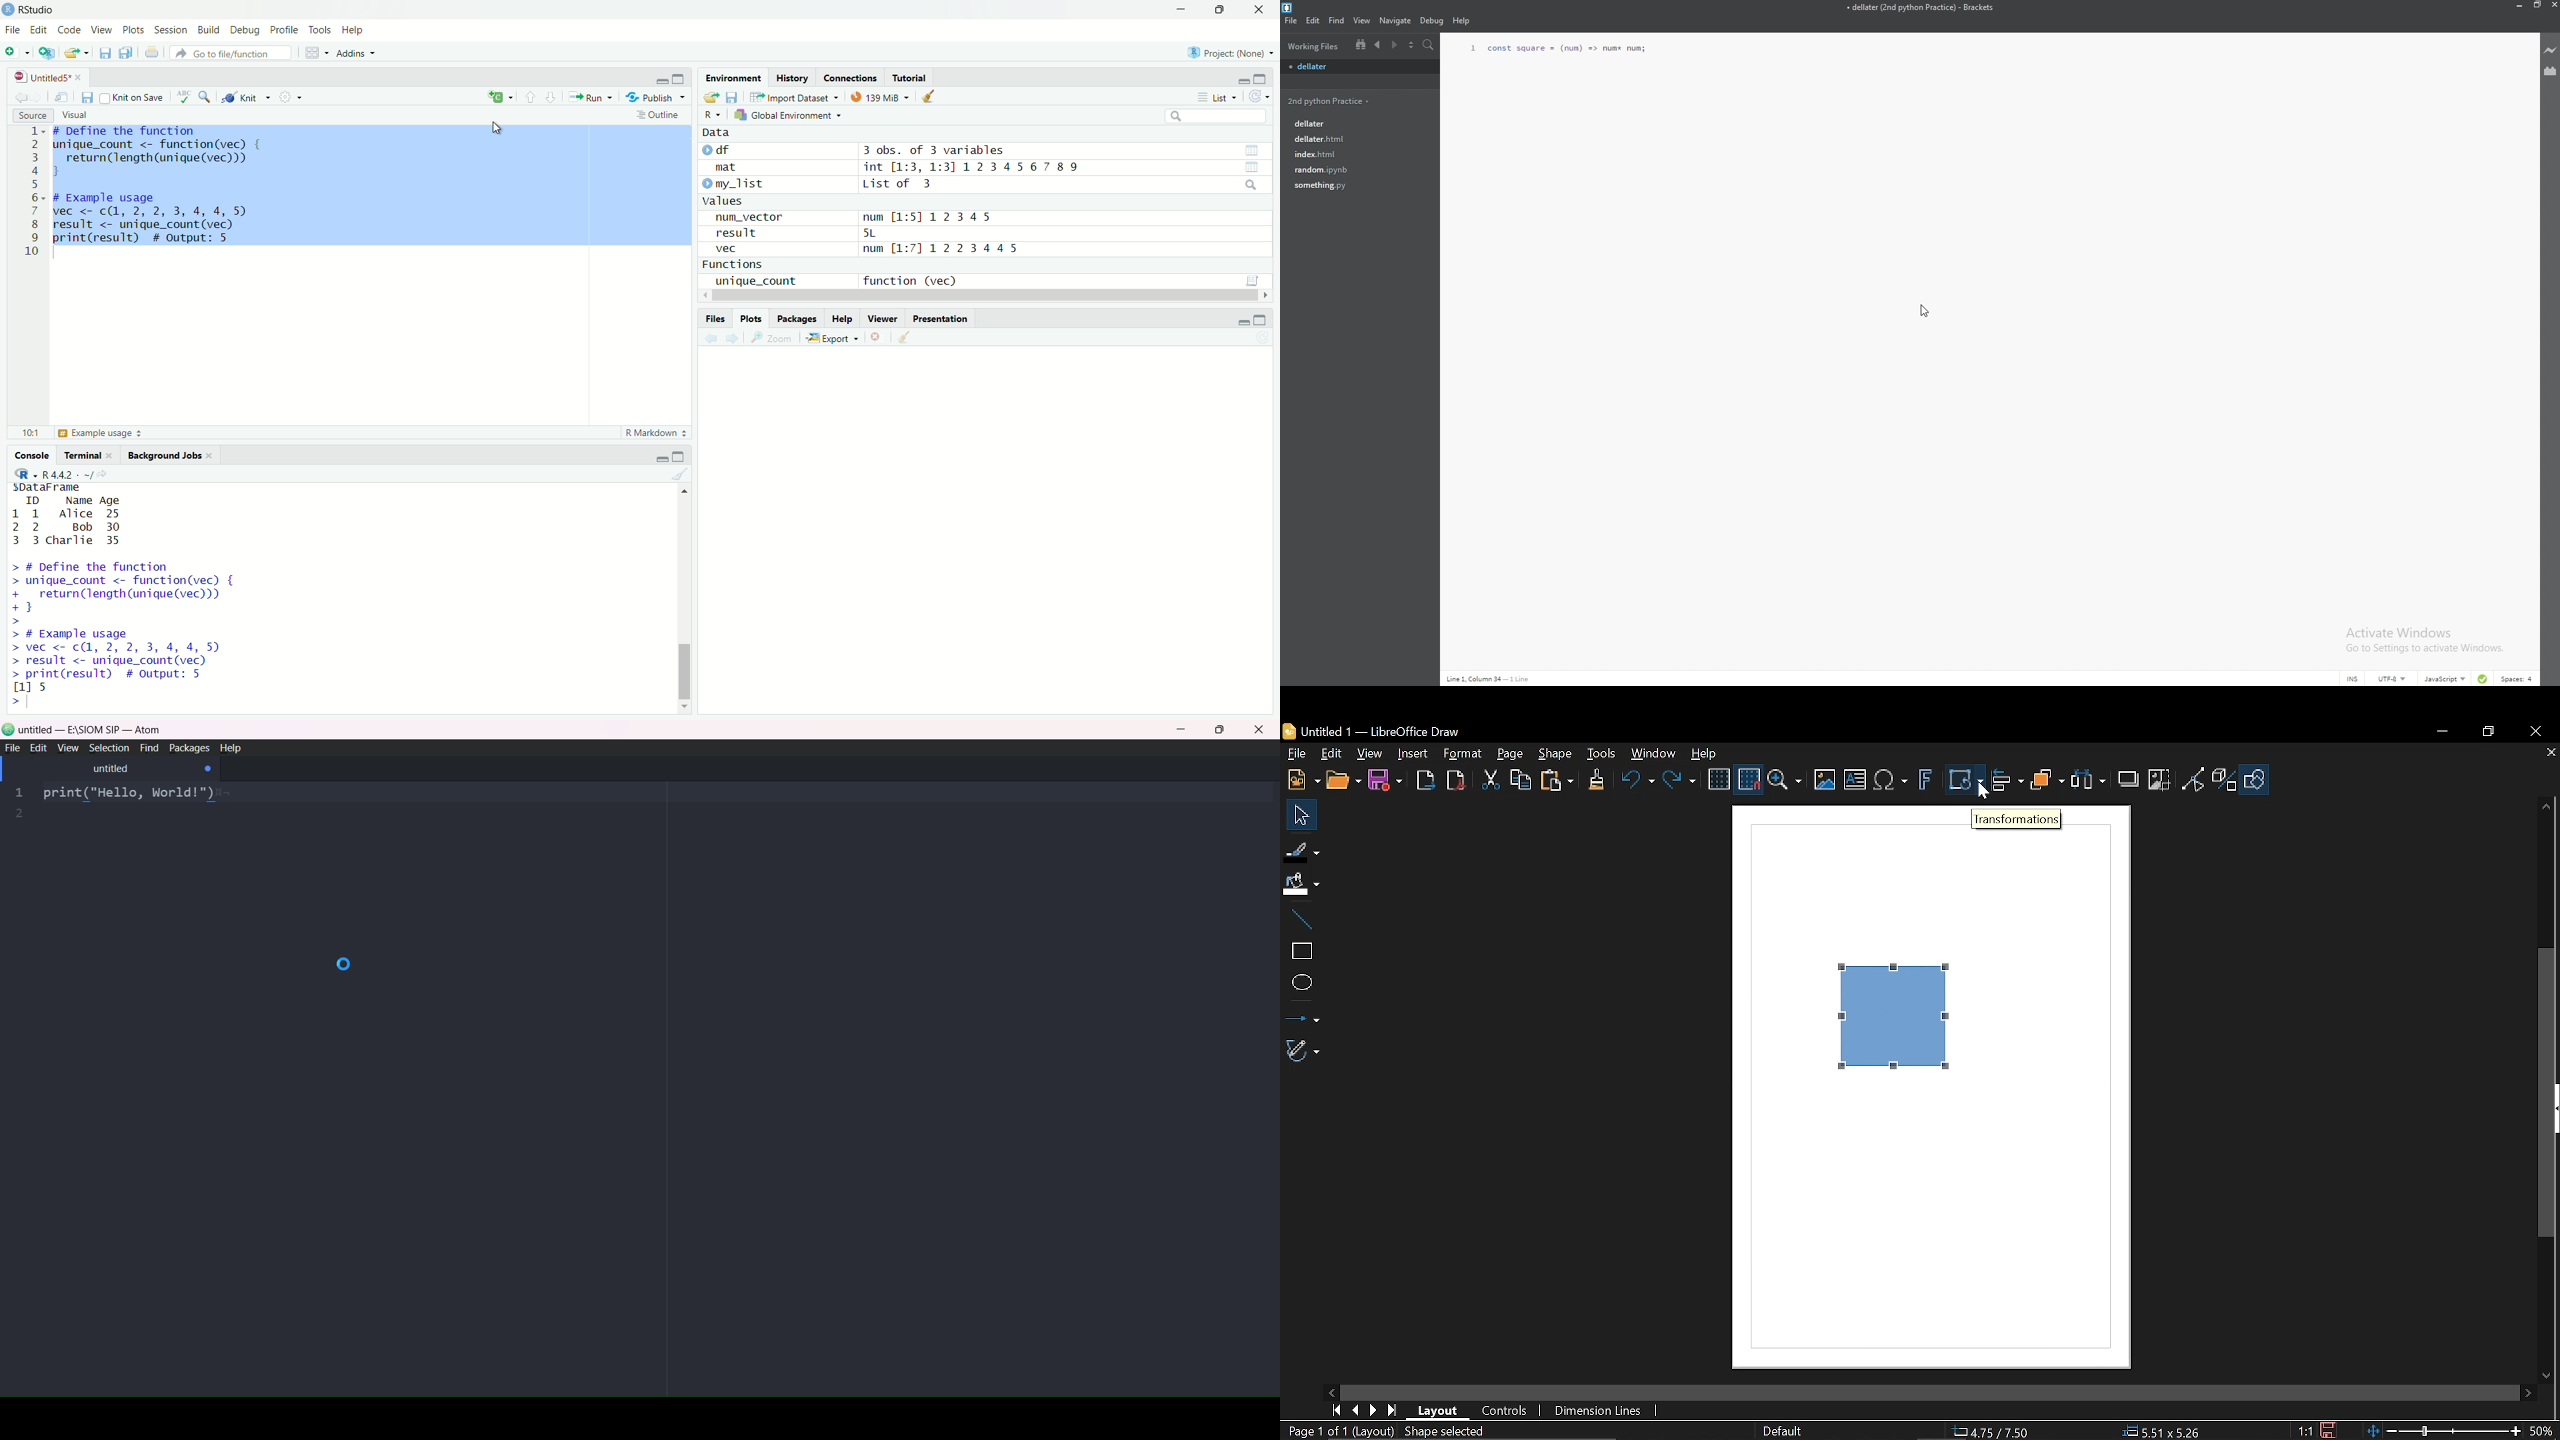 Image resolution: width=2576 pixels, height=1456 pixels. What do you see at coordinates (99, 433) in the screenshot?
I see `Example Usage` at bounding box center [99, 433].